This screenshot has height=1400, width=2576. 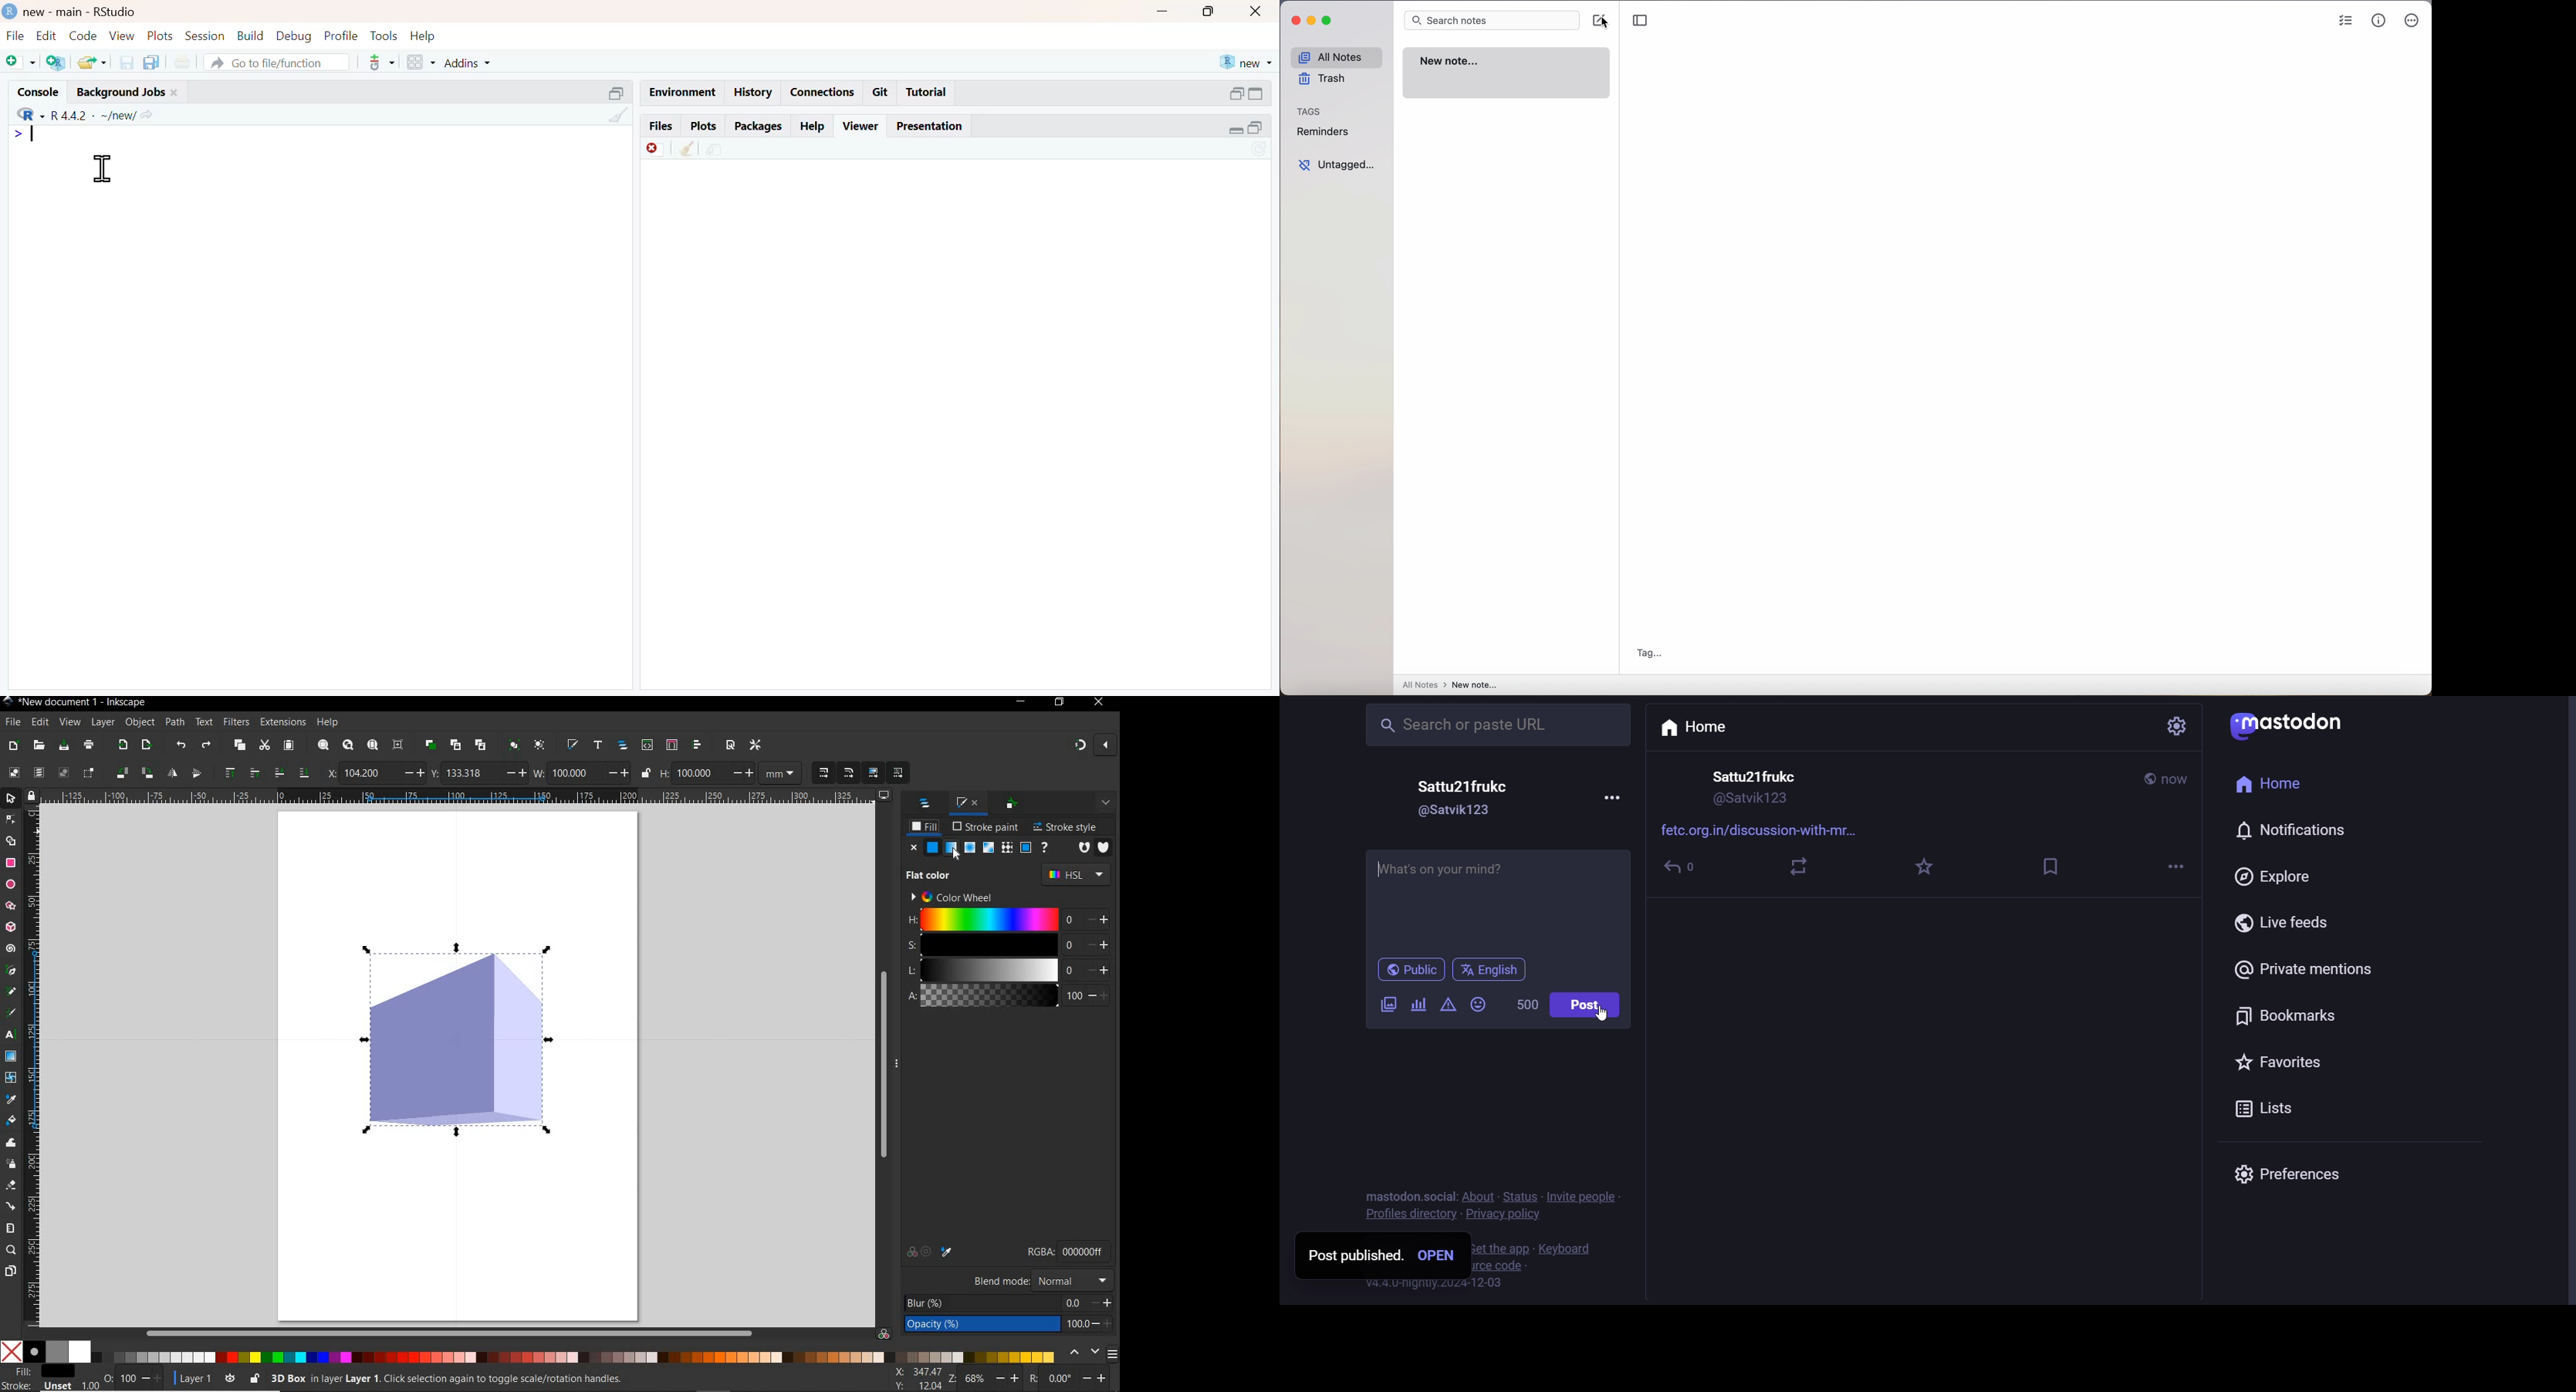 I want to click on TOGGLE CURRENT LAYER VISIBILITY, so click(x=230, y=1379).